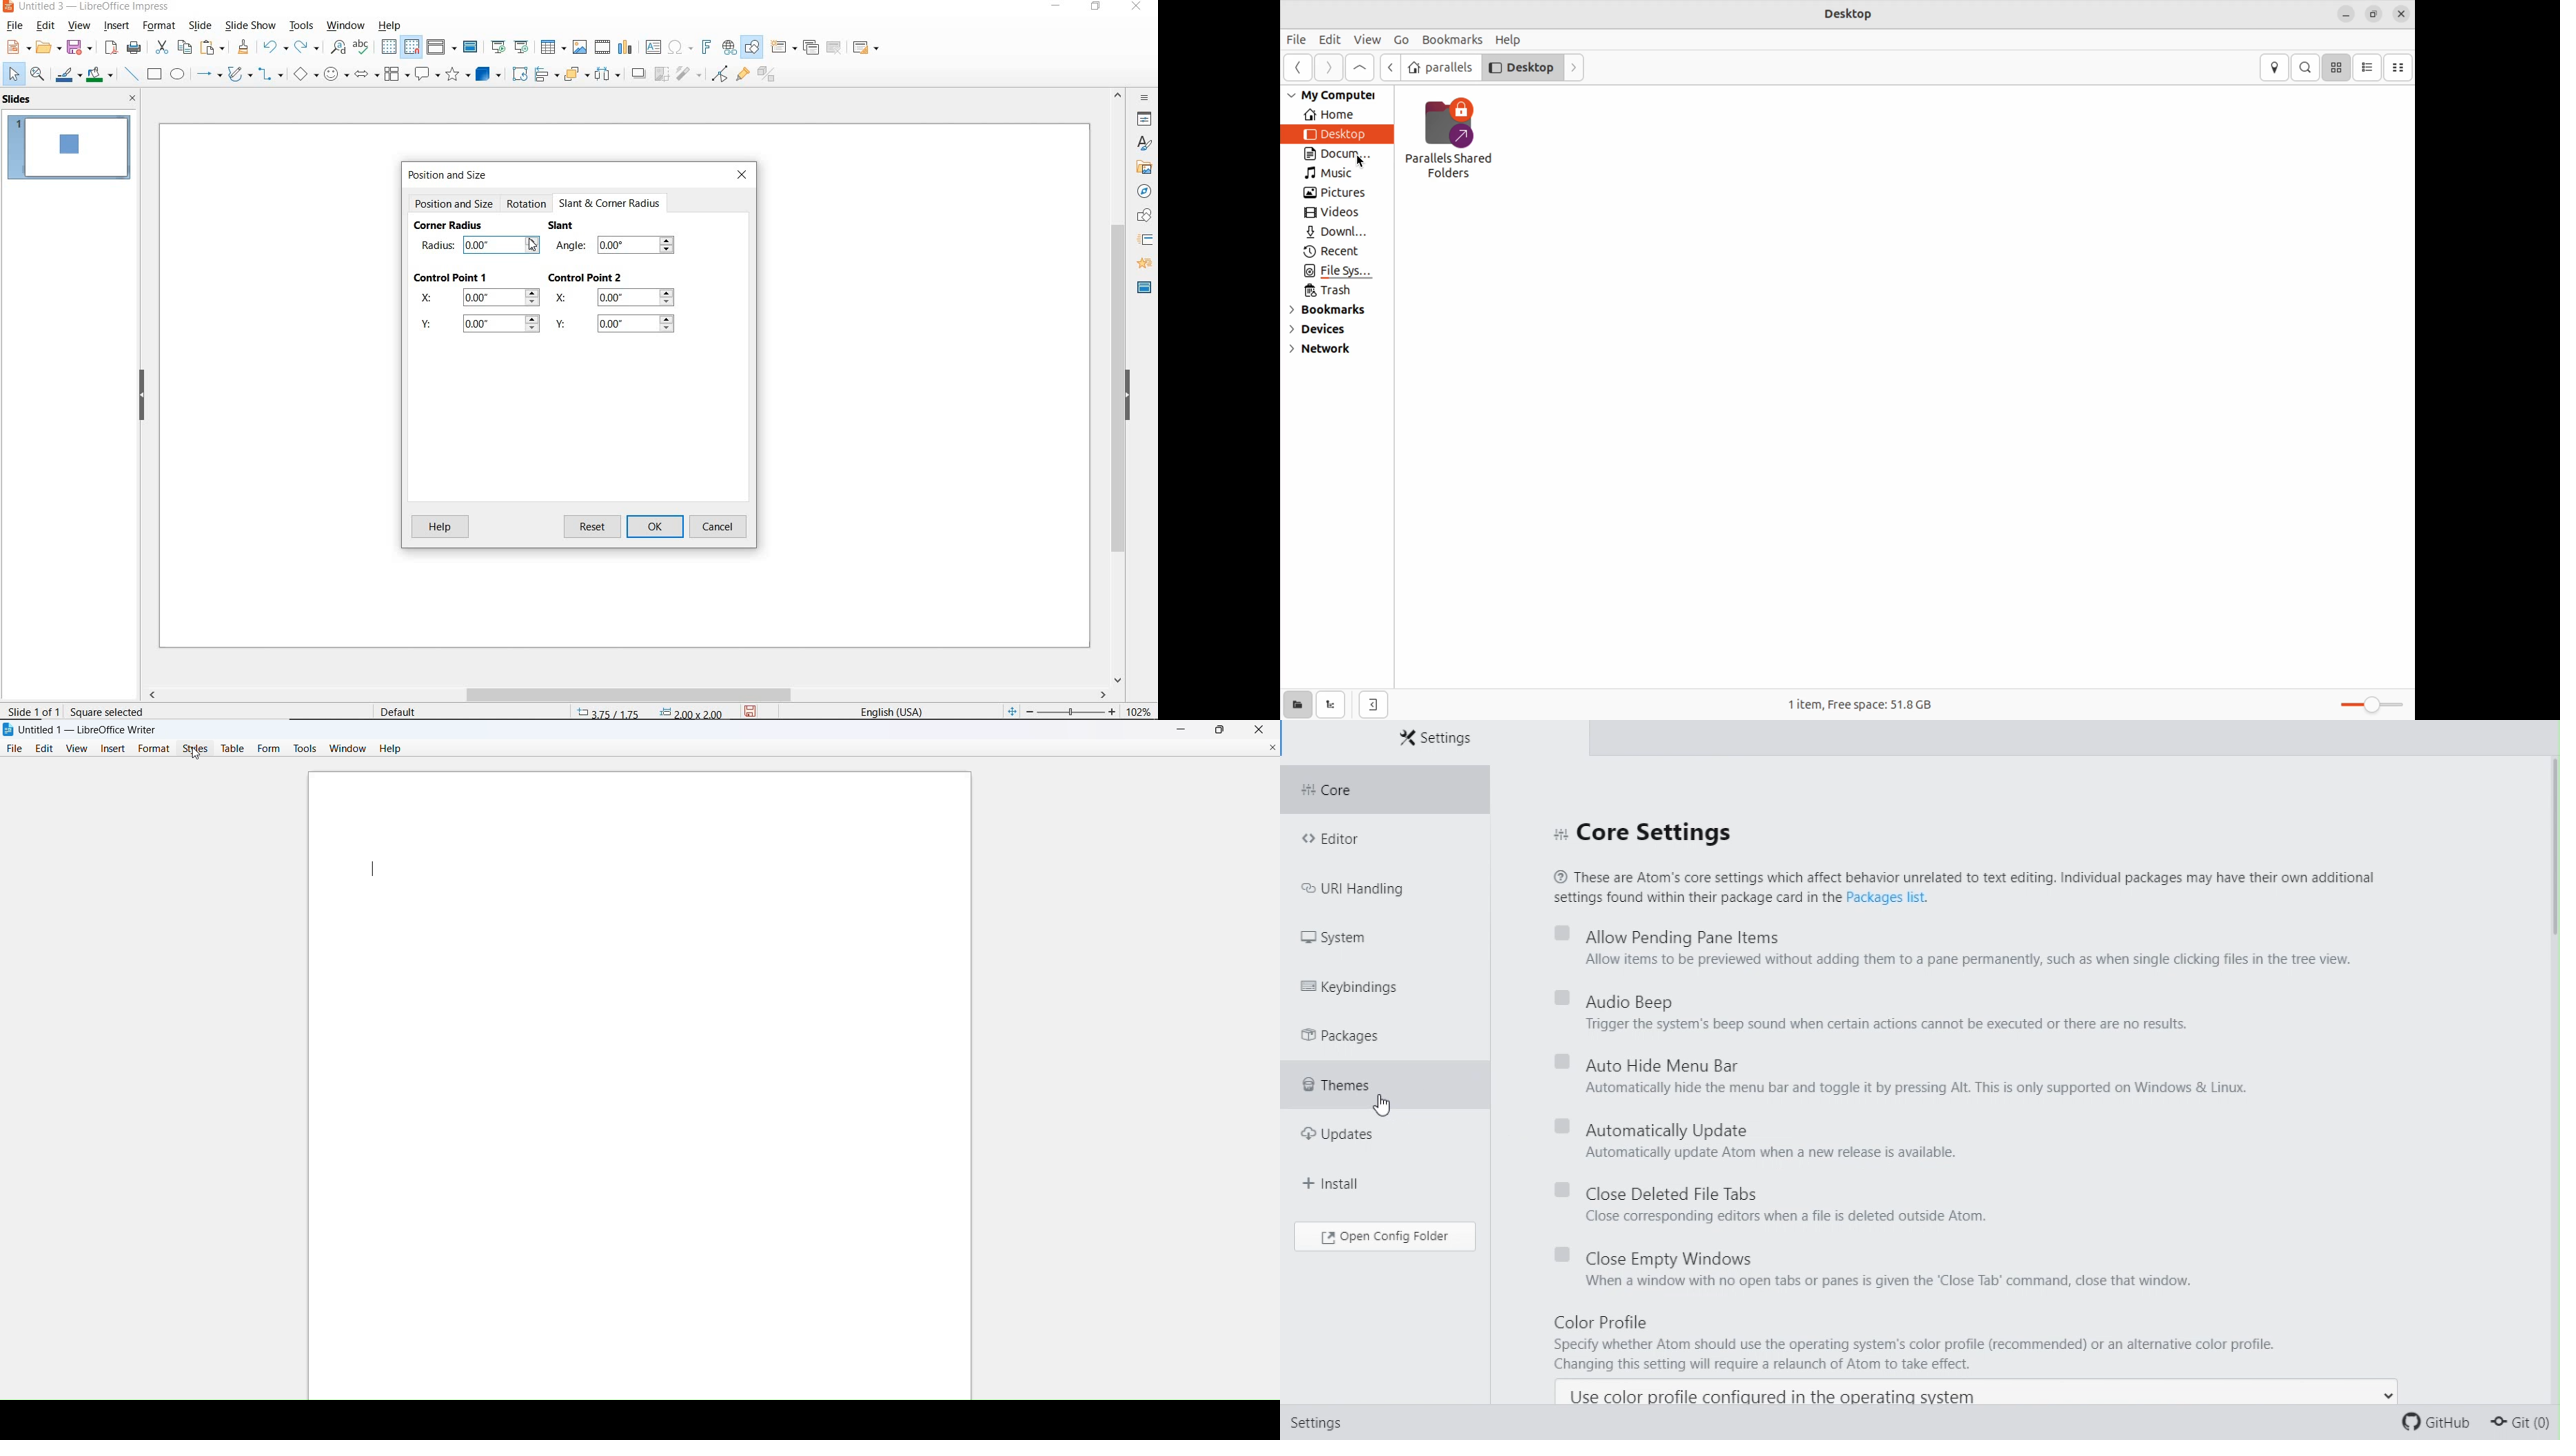  Describe the element at coordinates (1063, 710) in the screenshot. I see `zoom out or zoom in` at that location.